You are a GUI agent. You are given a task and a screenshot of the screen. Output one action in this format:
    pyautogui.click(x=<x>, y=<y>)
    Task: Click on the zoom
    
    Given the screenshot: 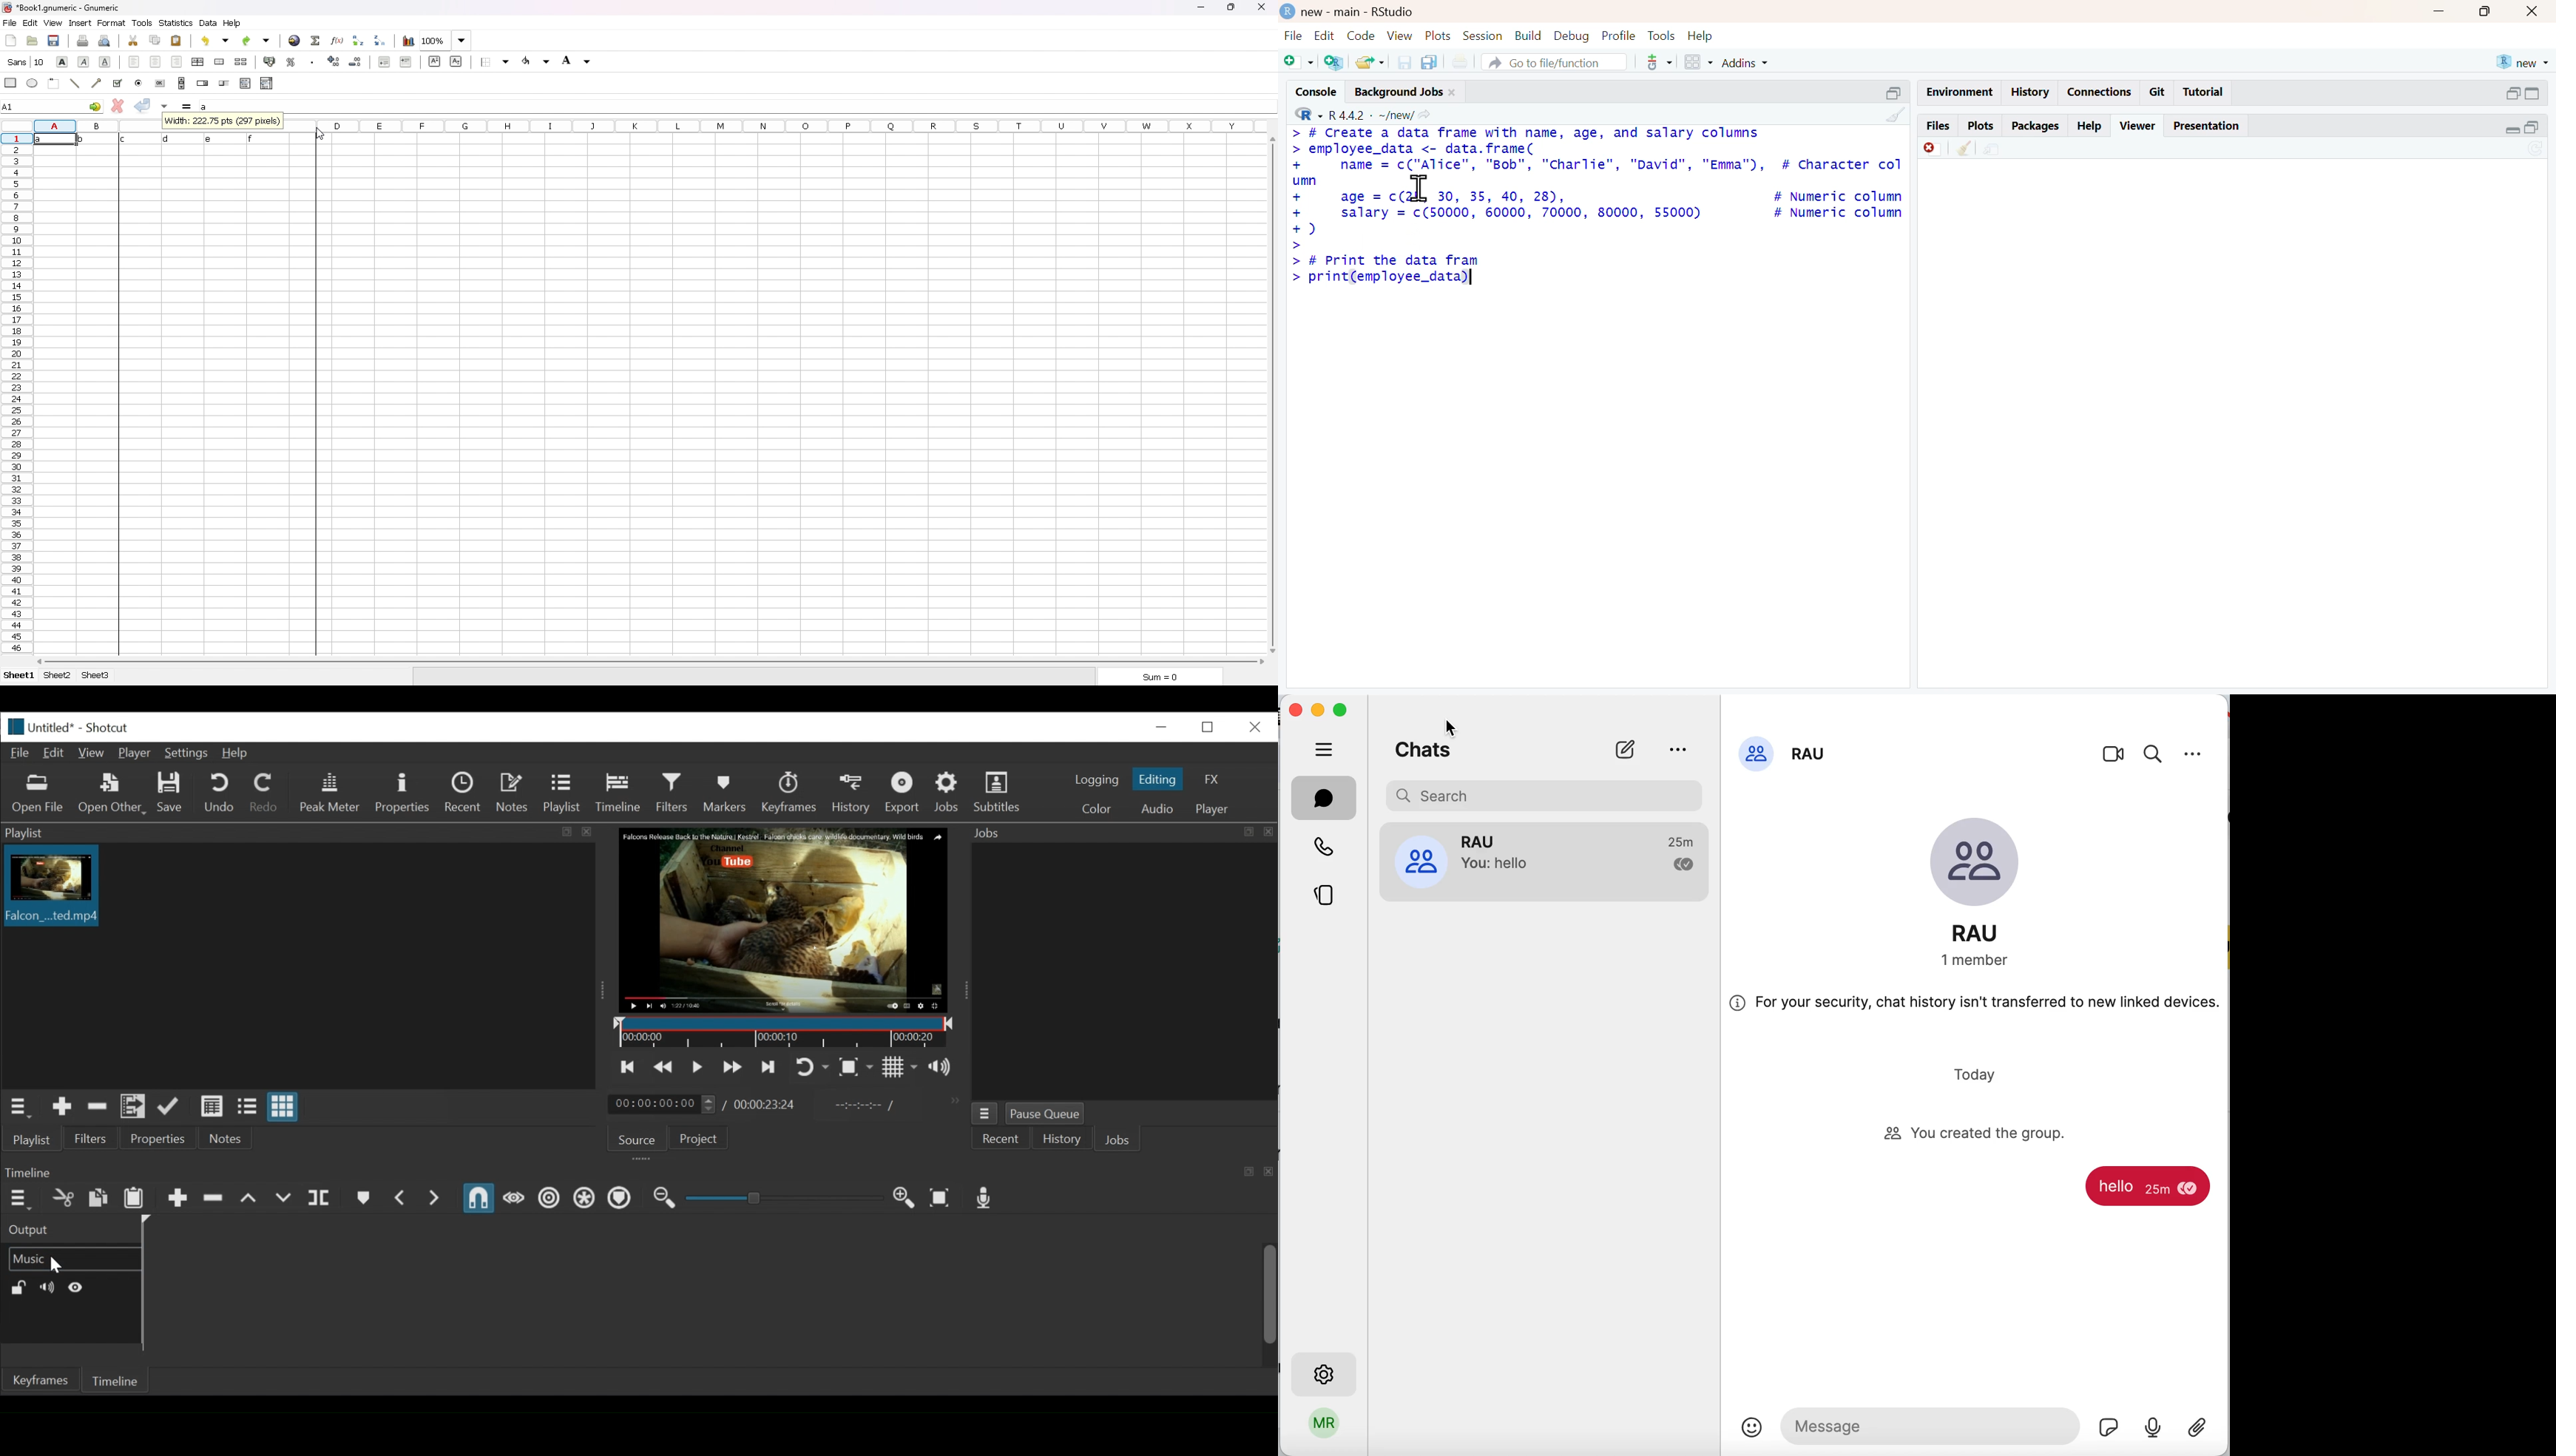 What is the action you would take?
    pyautogui.click(x=446, y=41)
    